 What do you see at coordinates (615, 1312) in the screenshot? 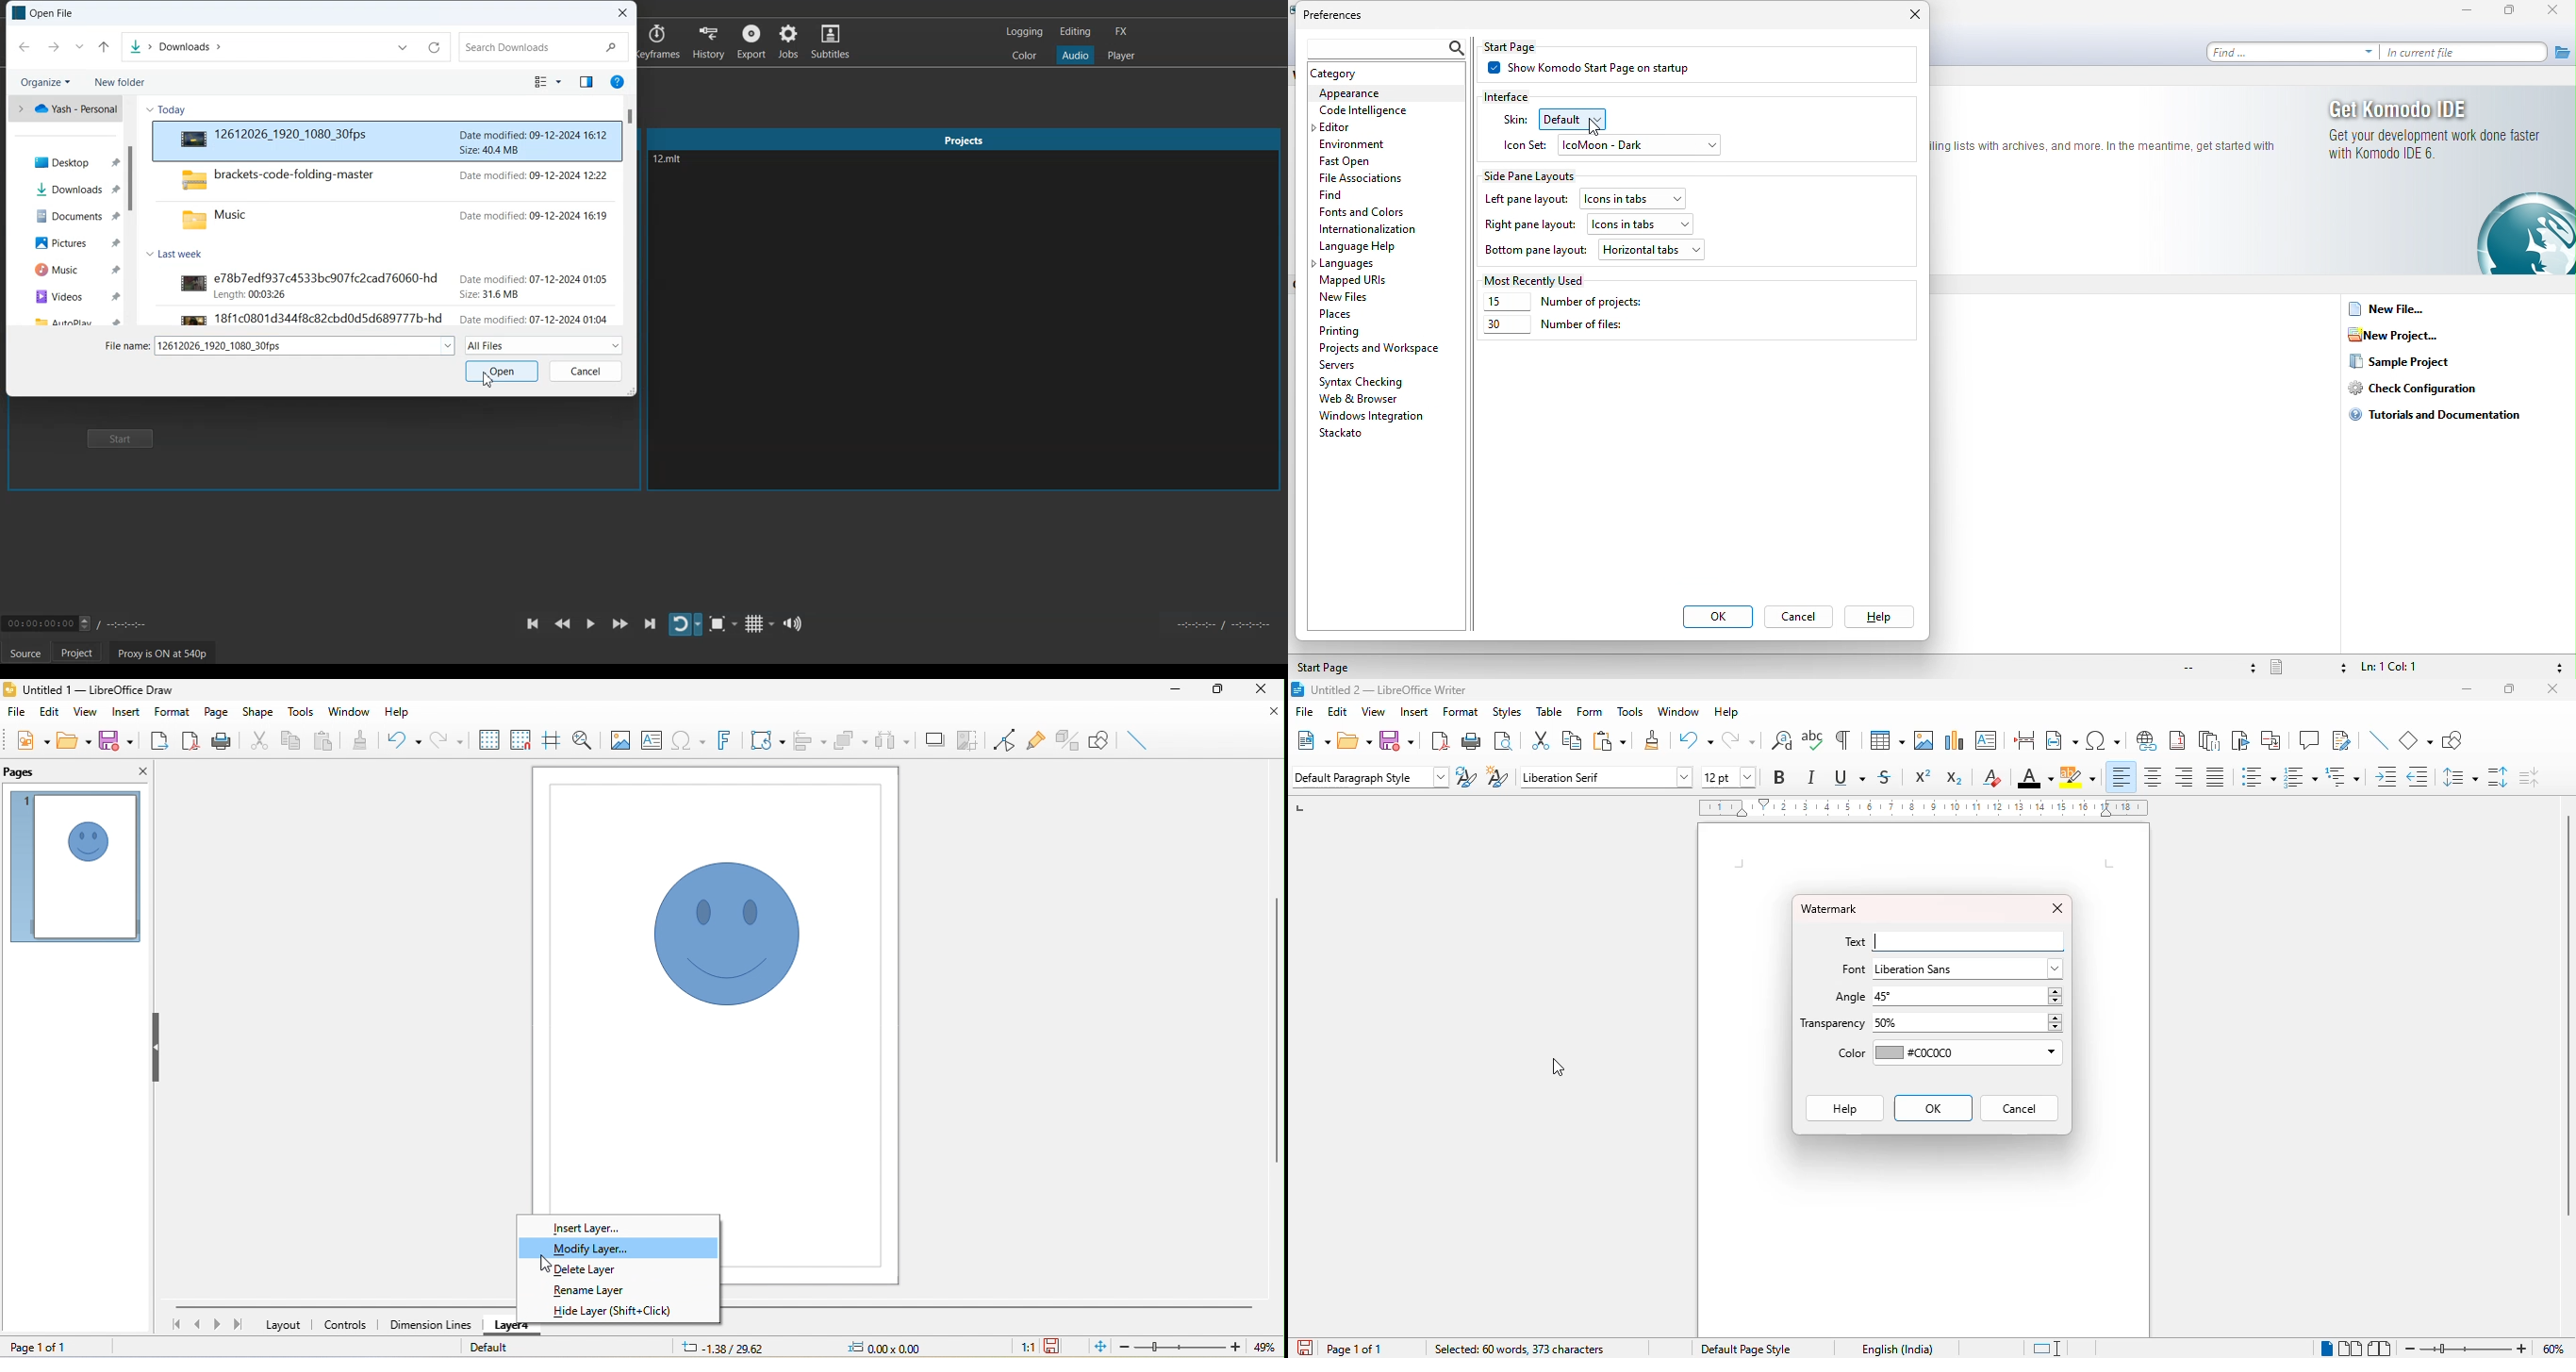
I see `hide layer` at bounding box center [615, 1312].